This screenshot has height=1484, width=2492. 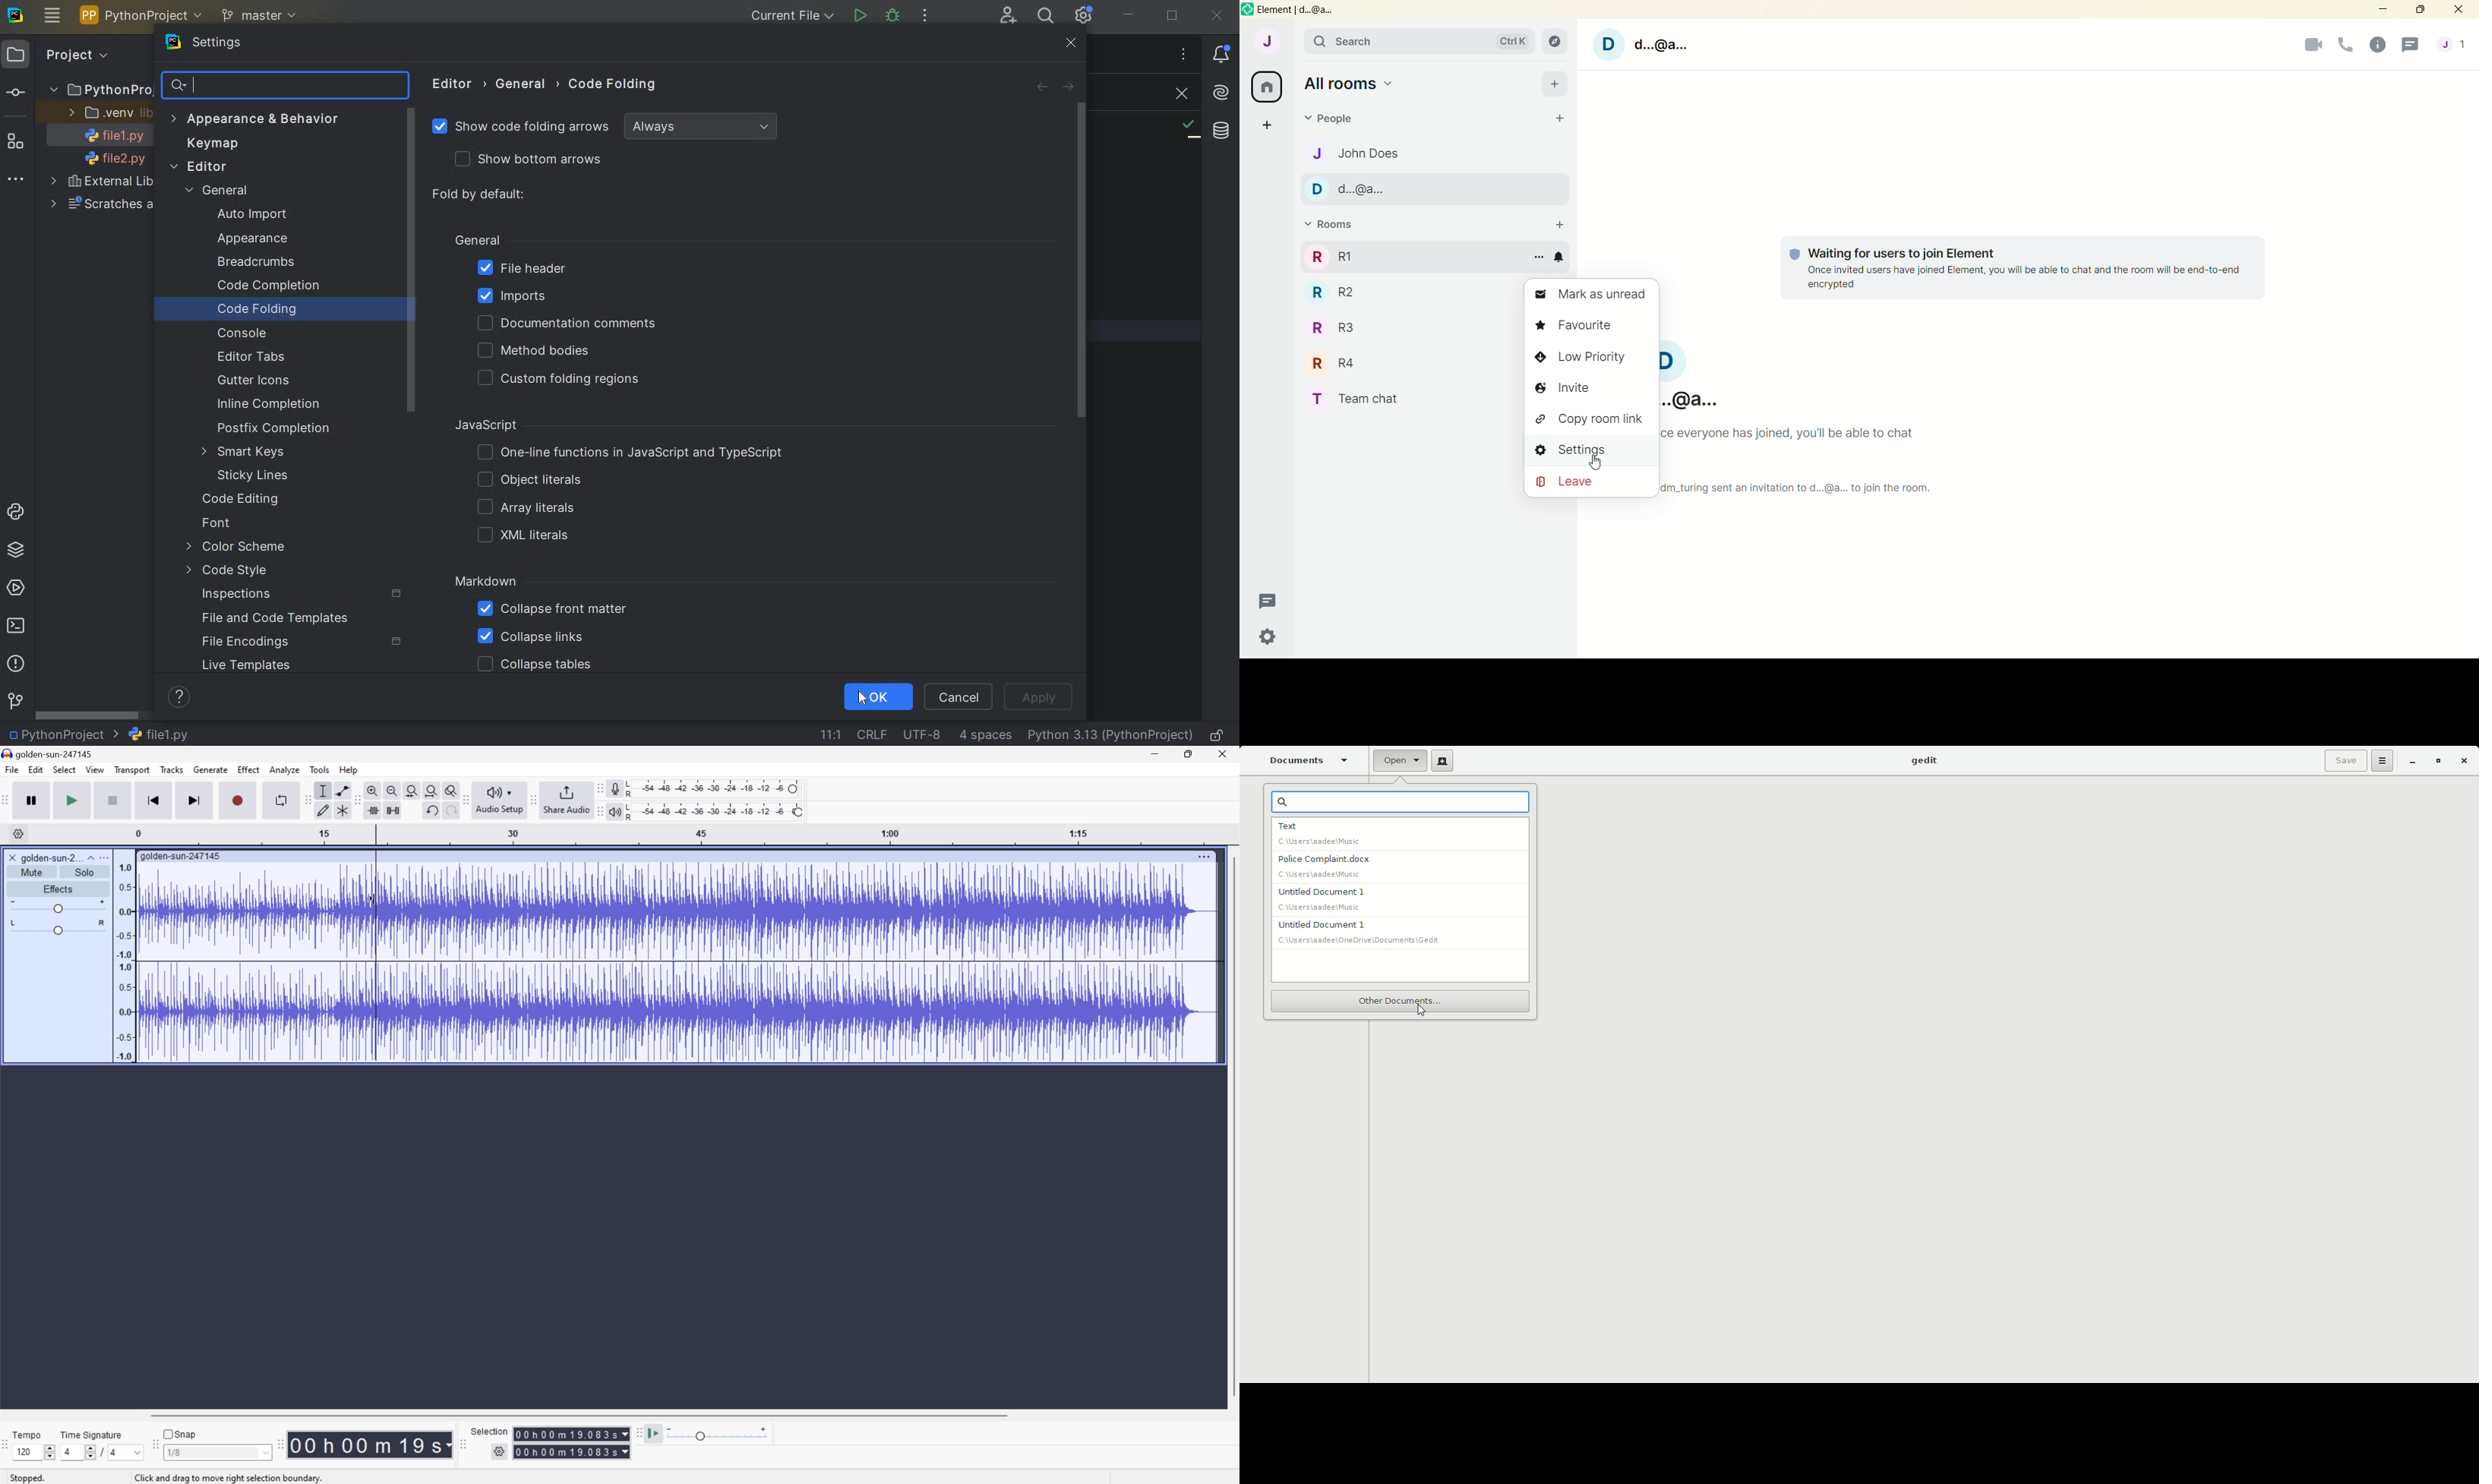 What do you see at coordinates (1362, 156) in the screenshot?
I see `J John Does` at bounding box center [1362, 156].